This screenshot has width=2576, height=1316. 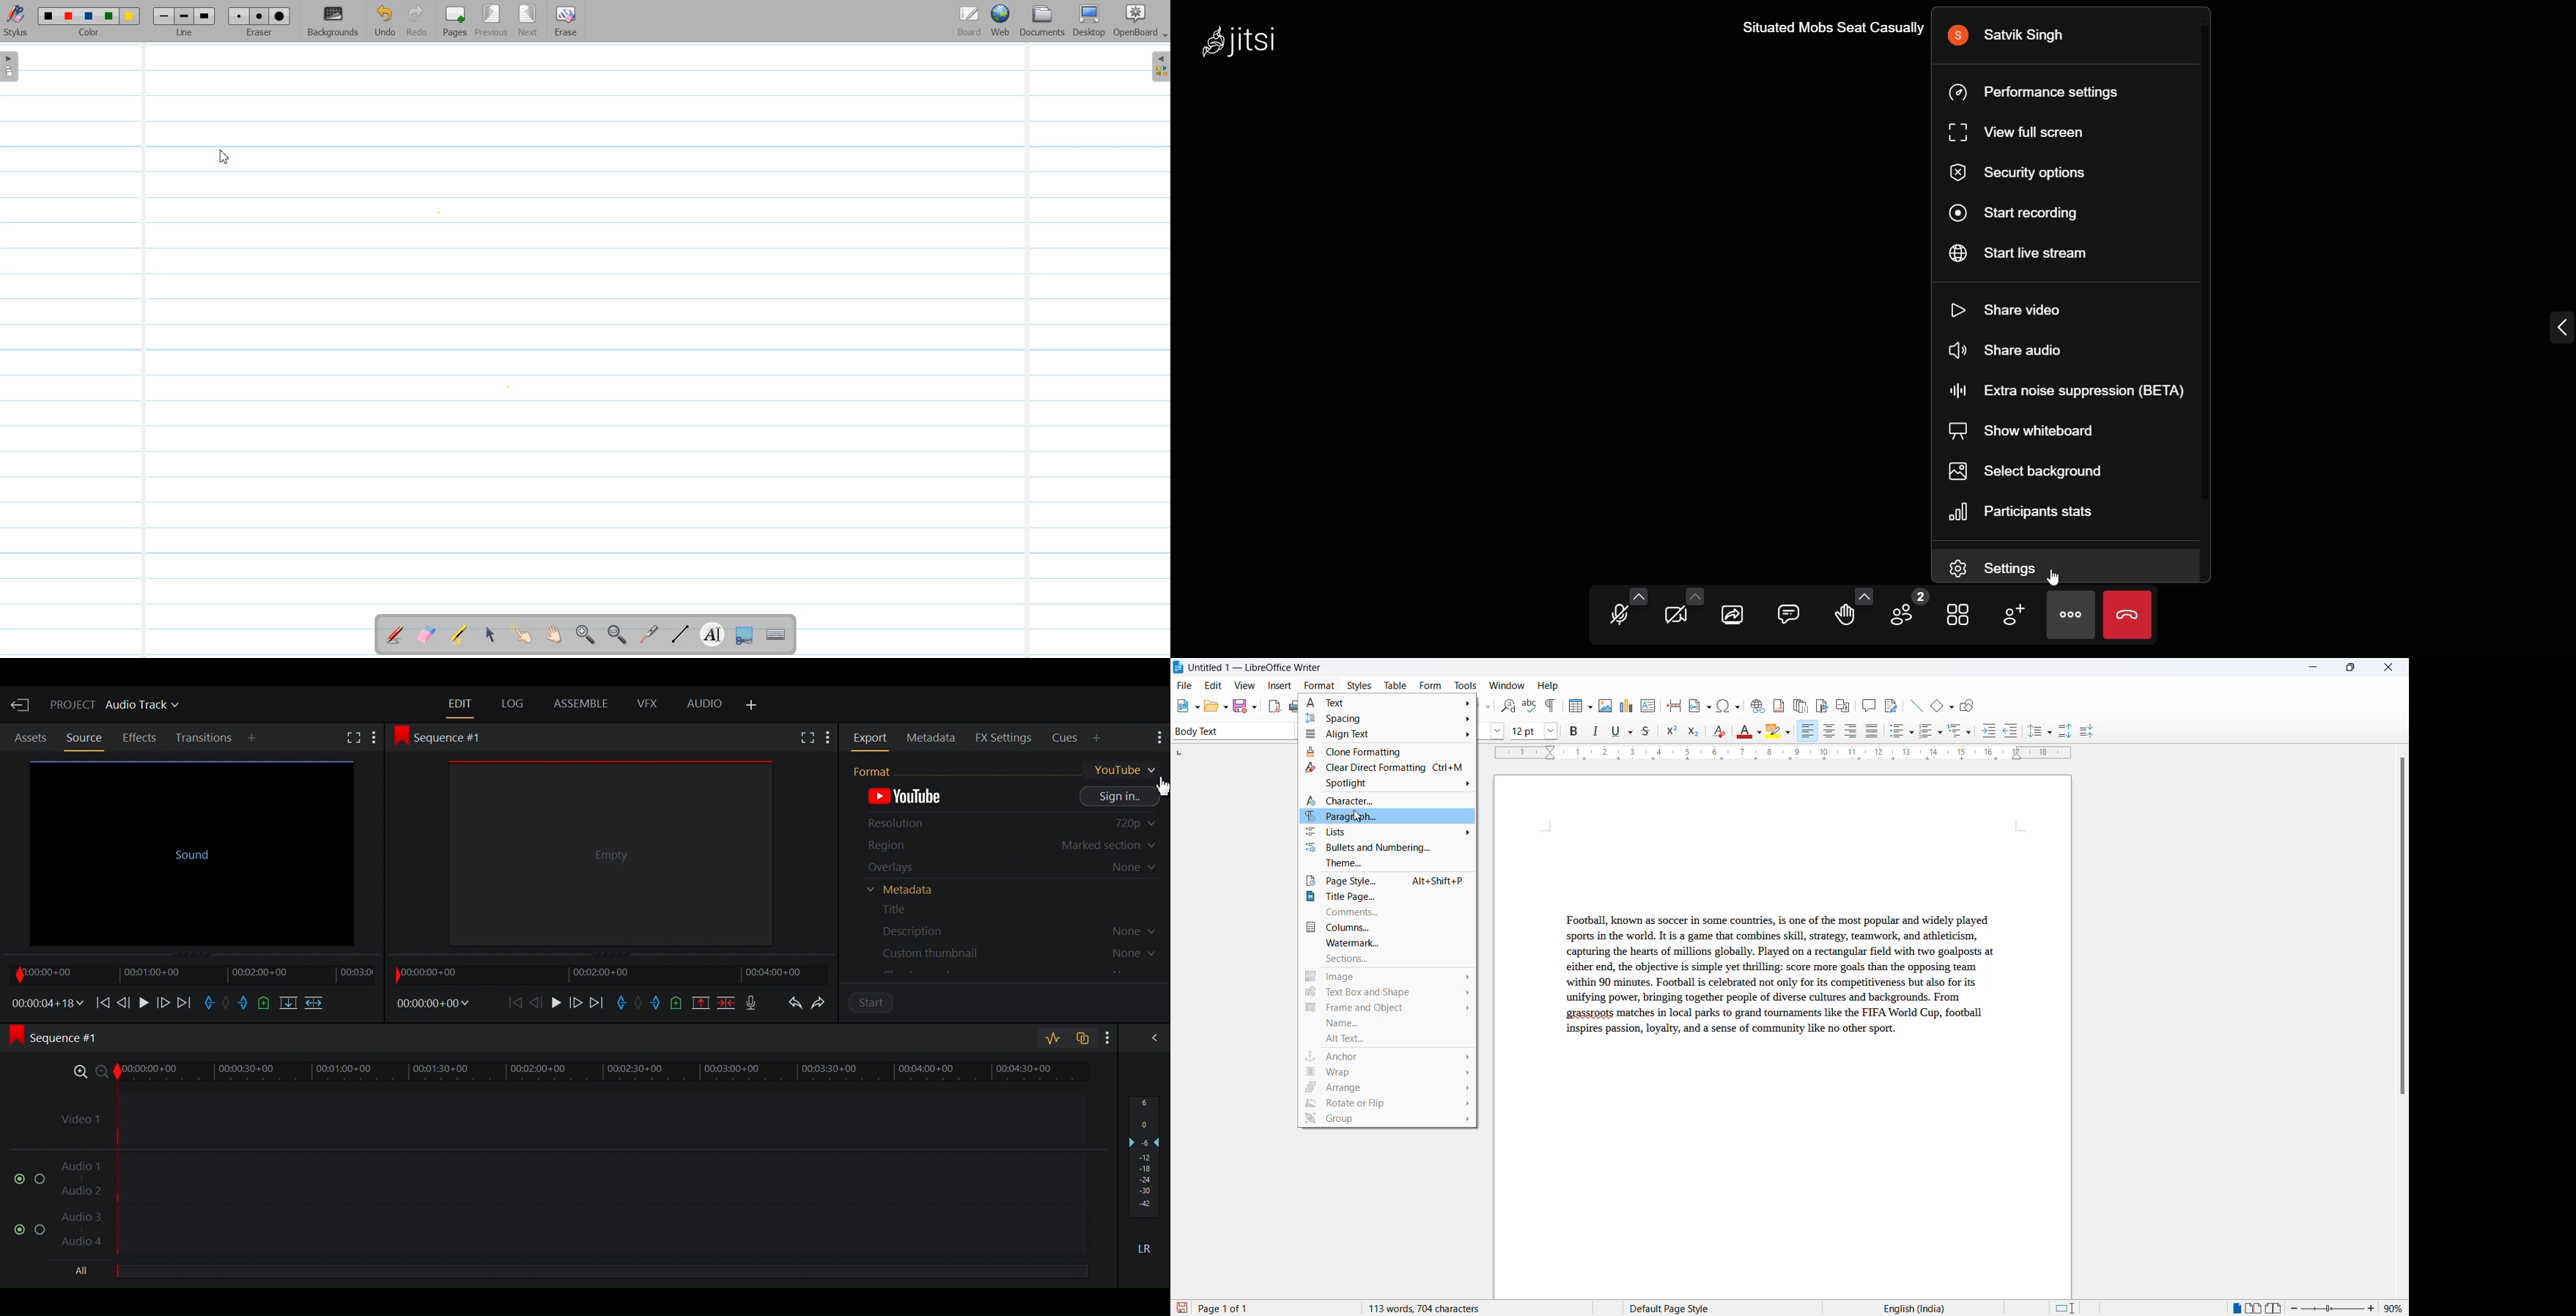 I want to click on new file options, so click(x=1185, y=707).